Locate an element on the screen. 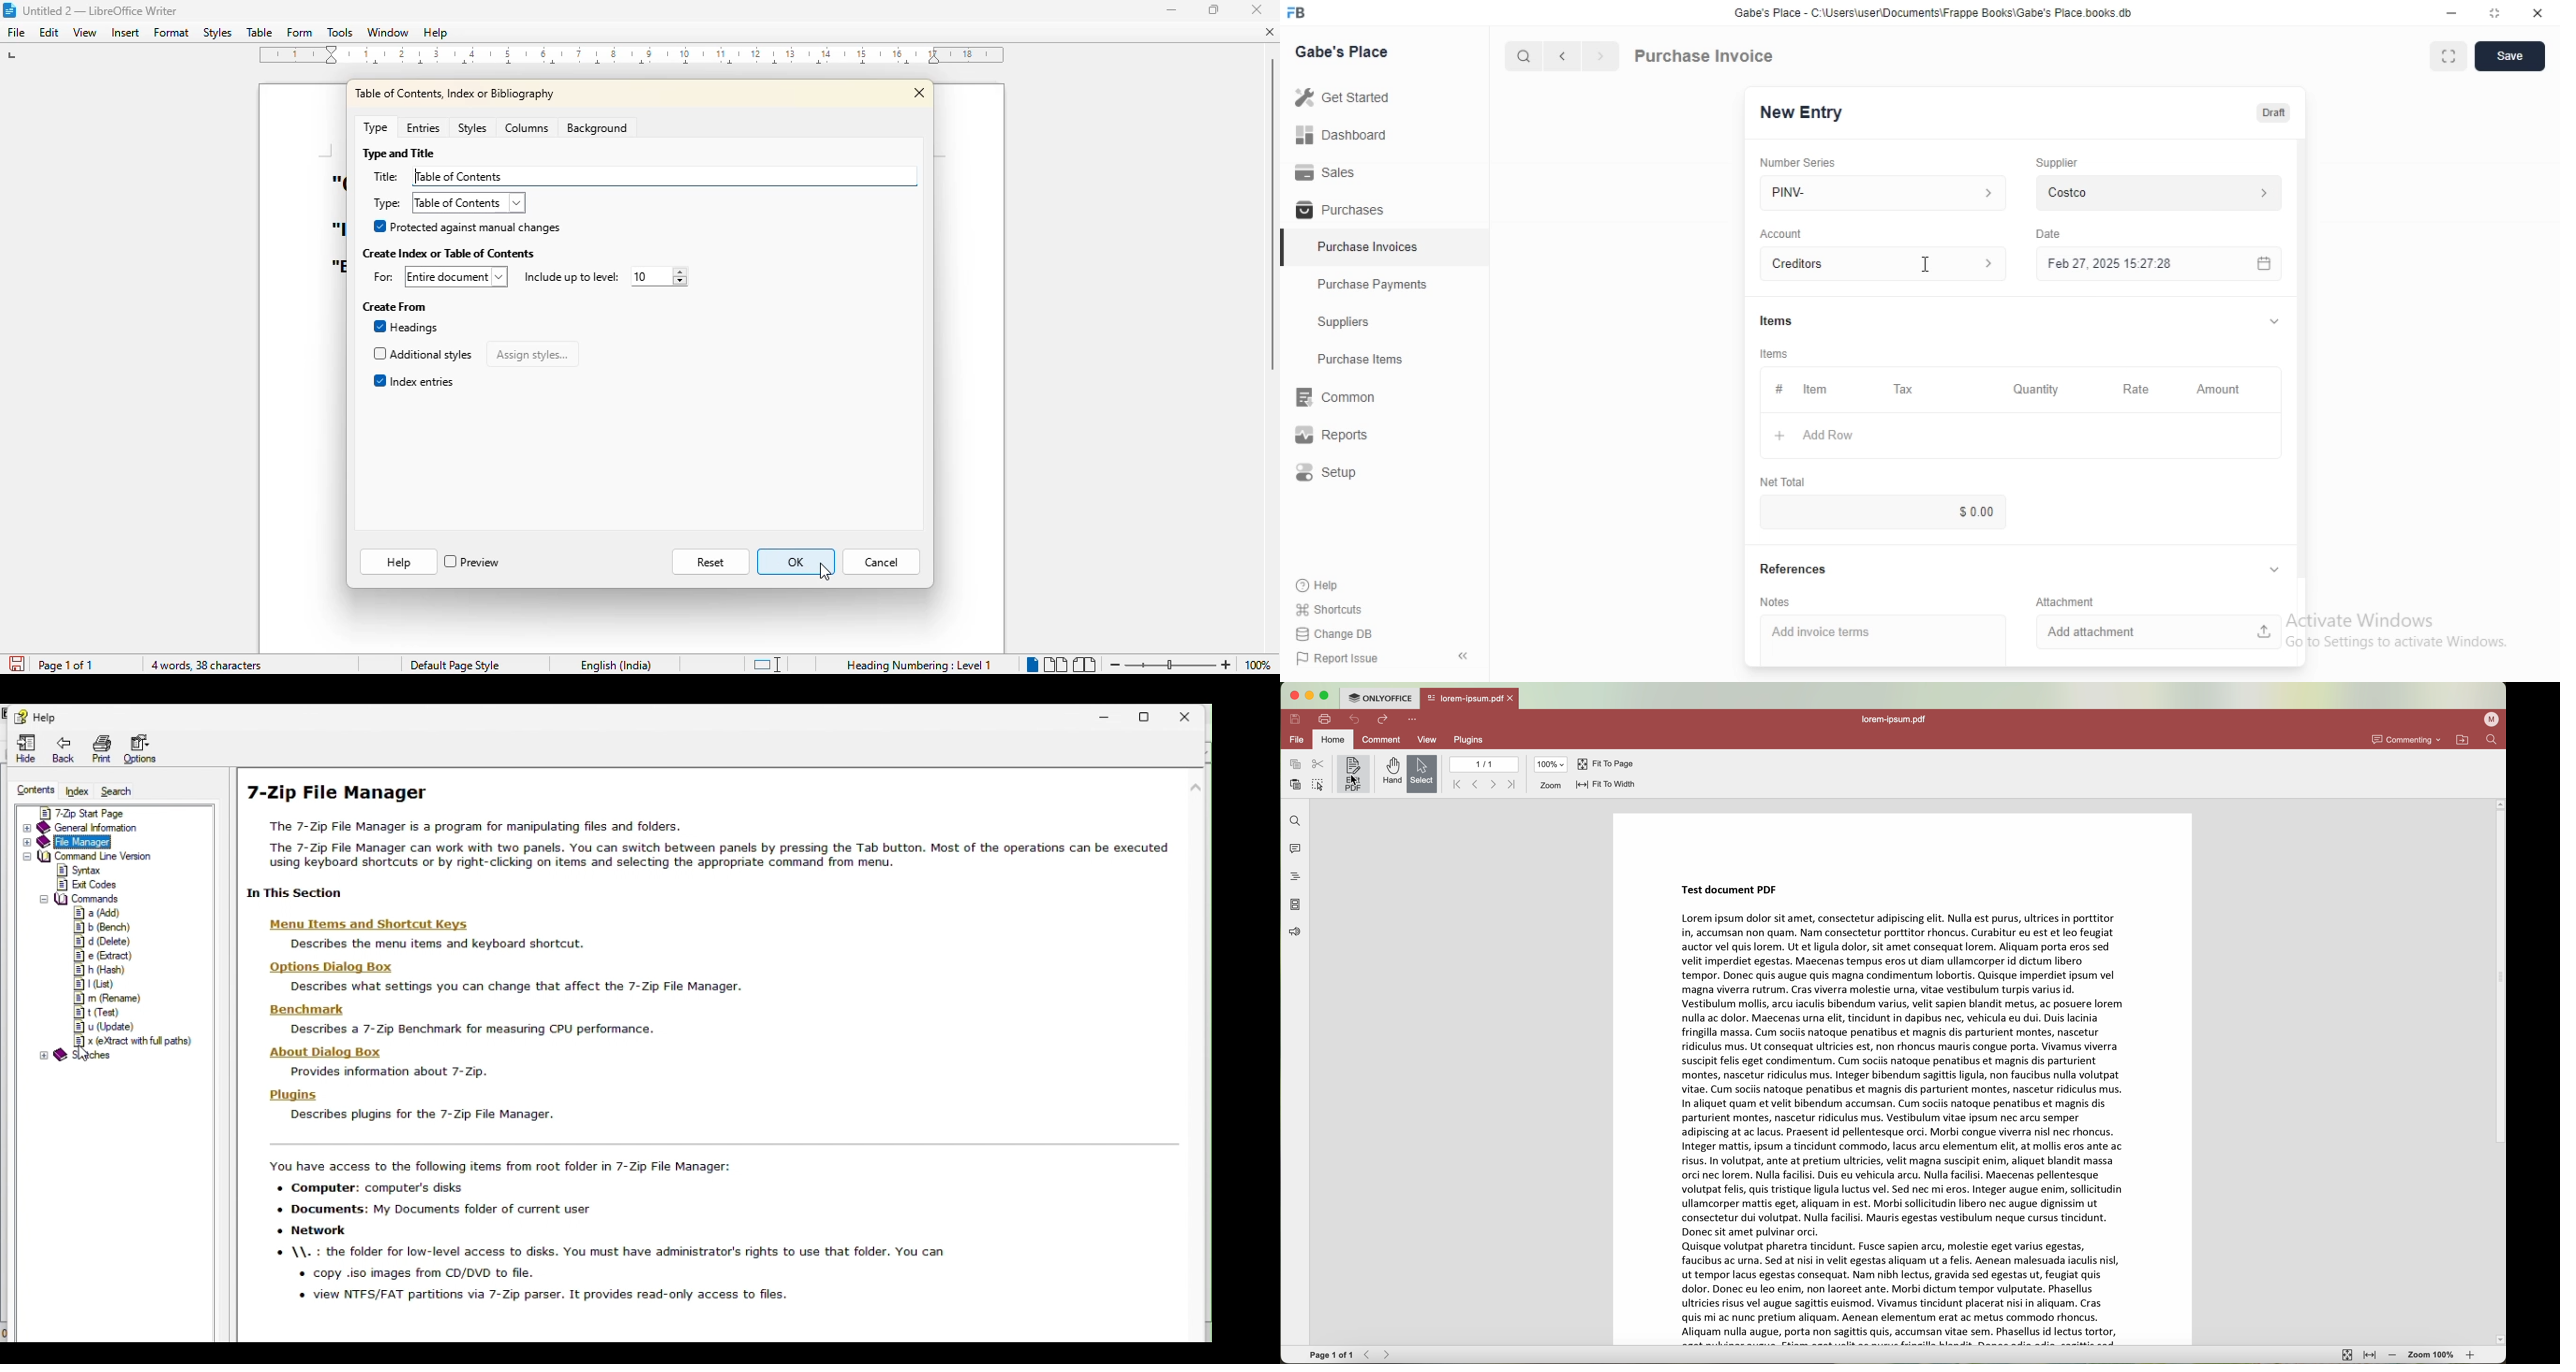 This screenshot has width=2576, height=1372. Collapse is located at coordinates (1463, 656).